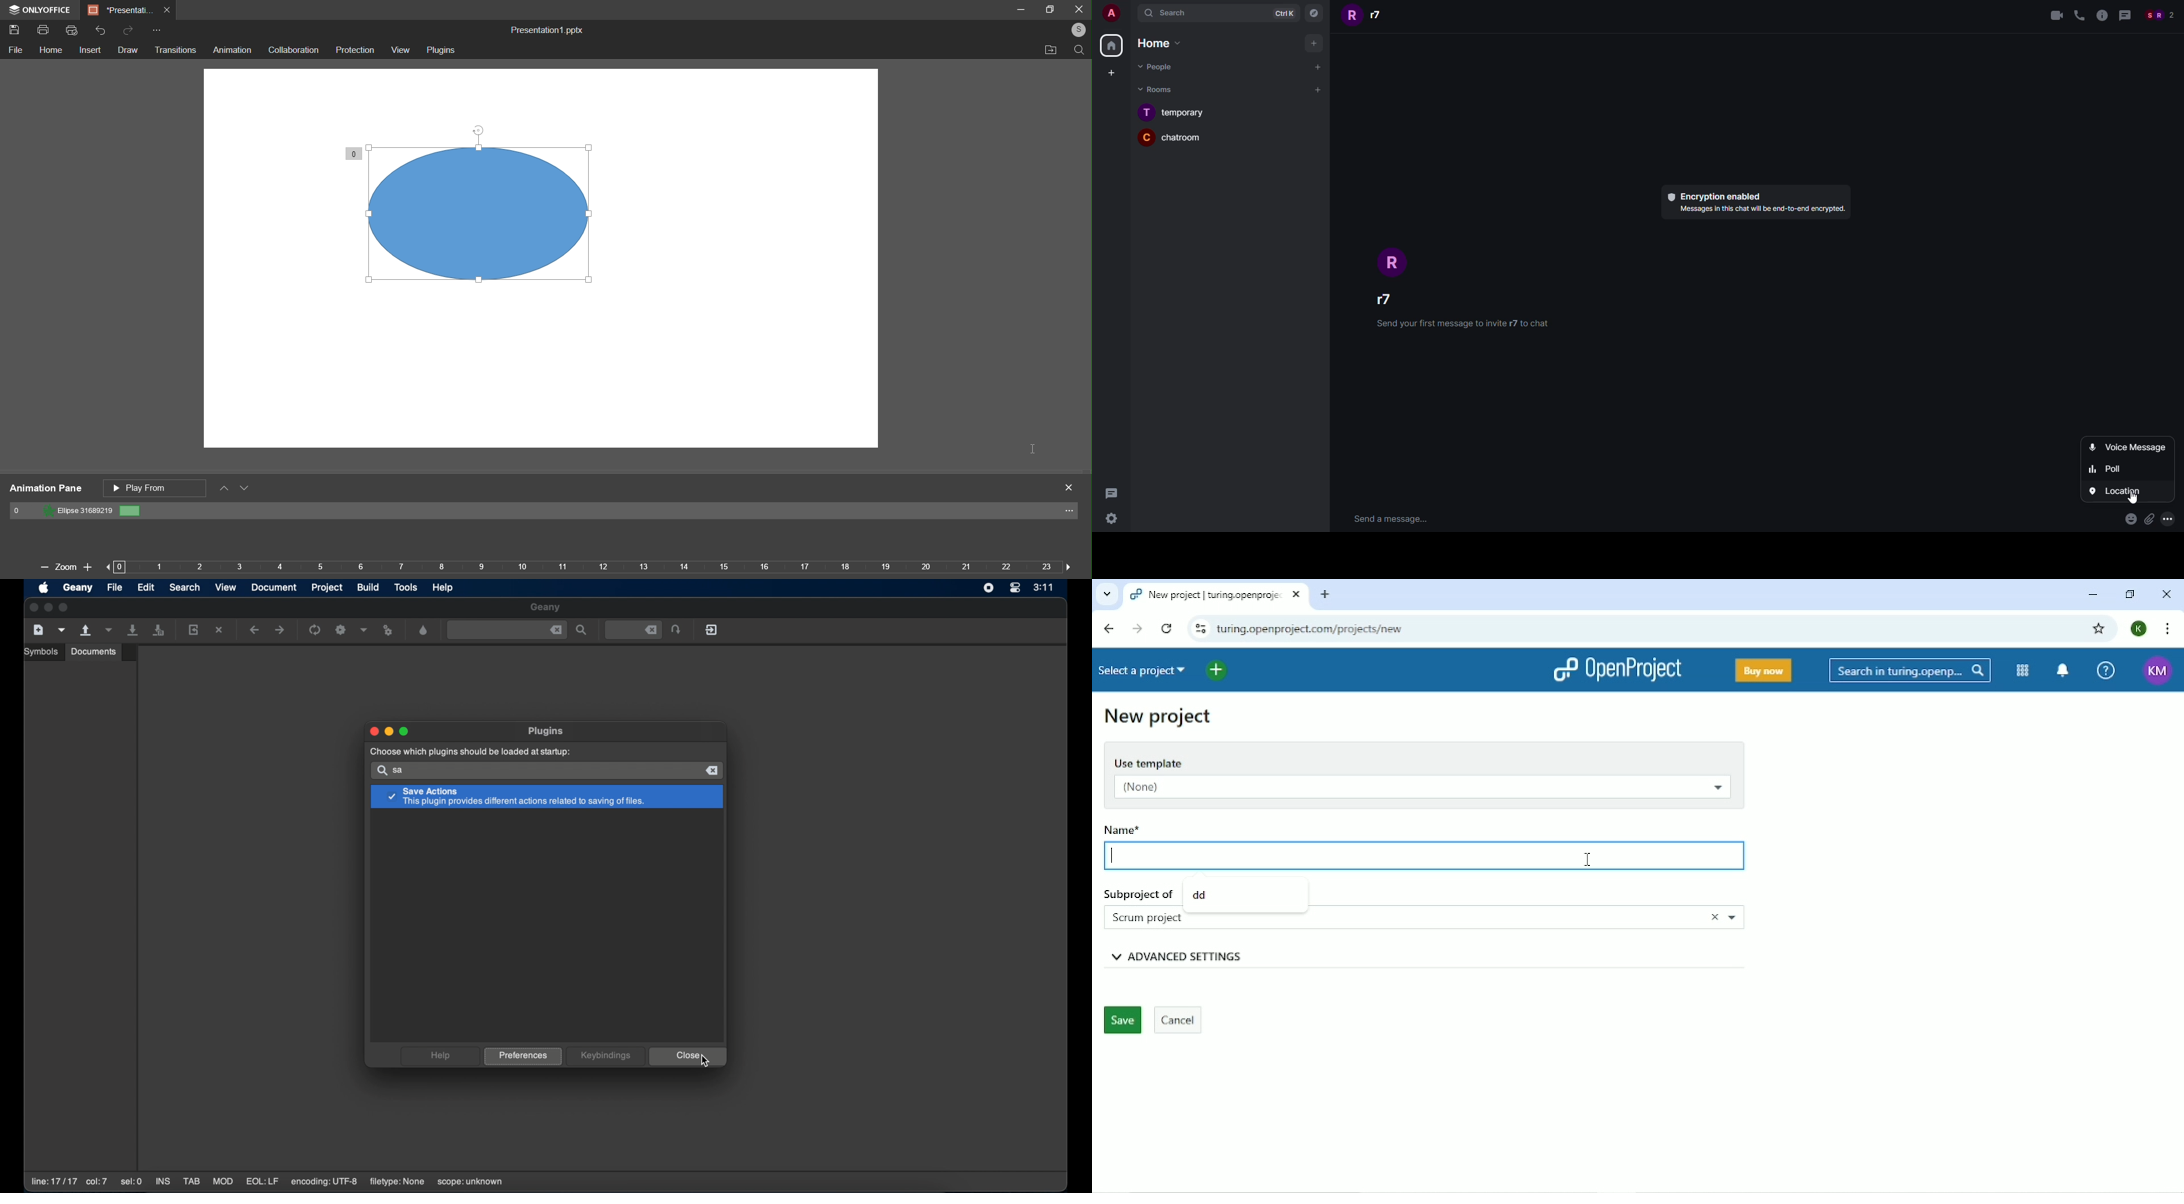 This screenshot has width=2184, height=1204. I want to click on collaboration, so click(292, 49).